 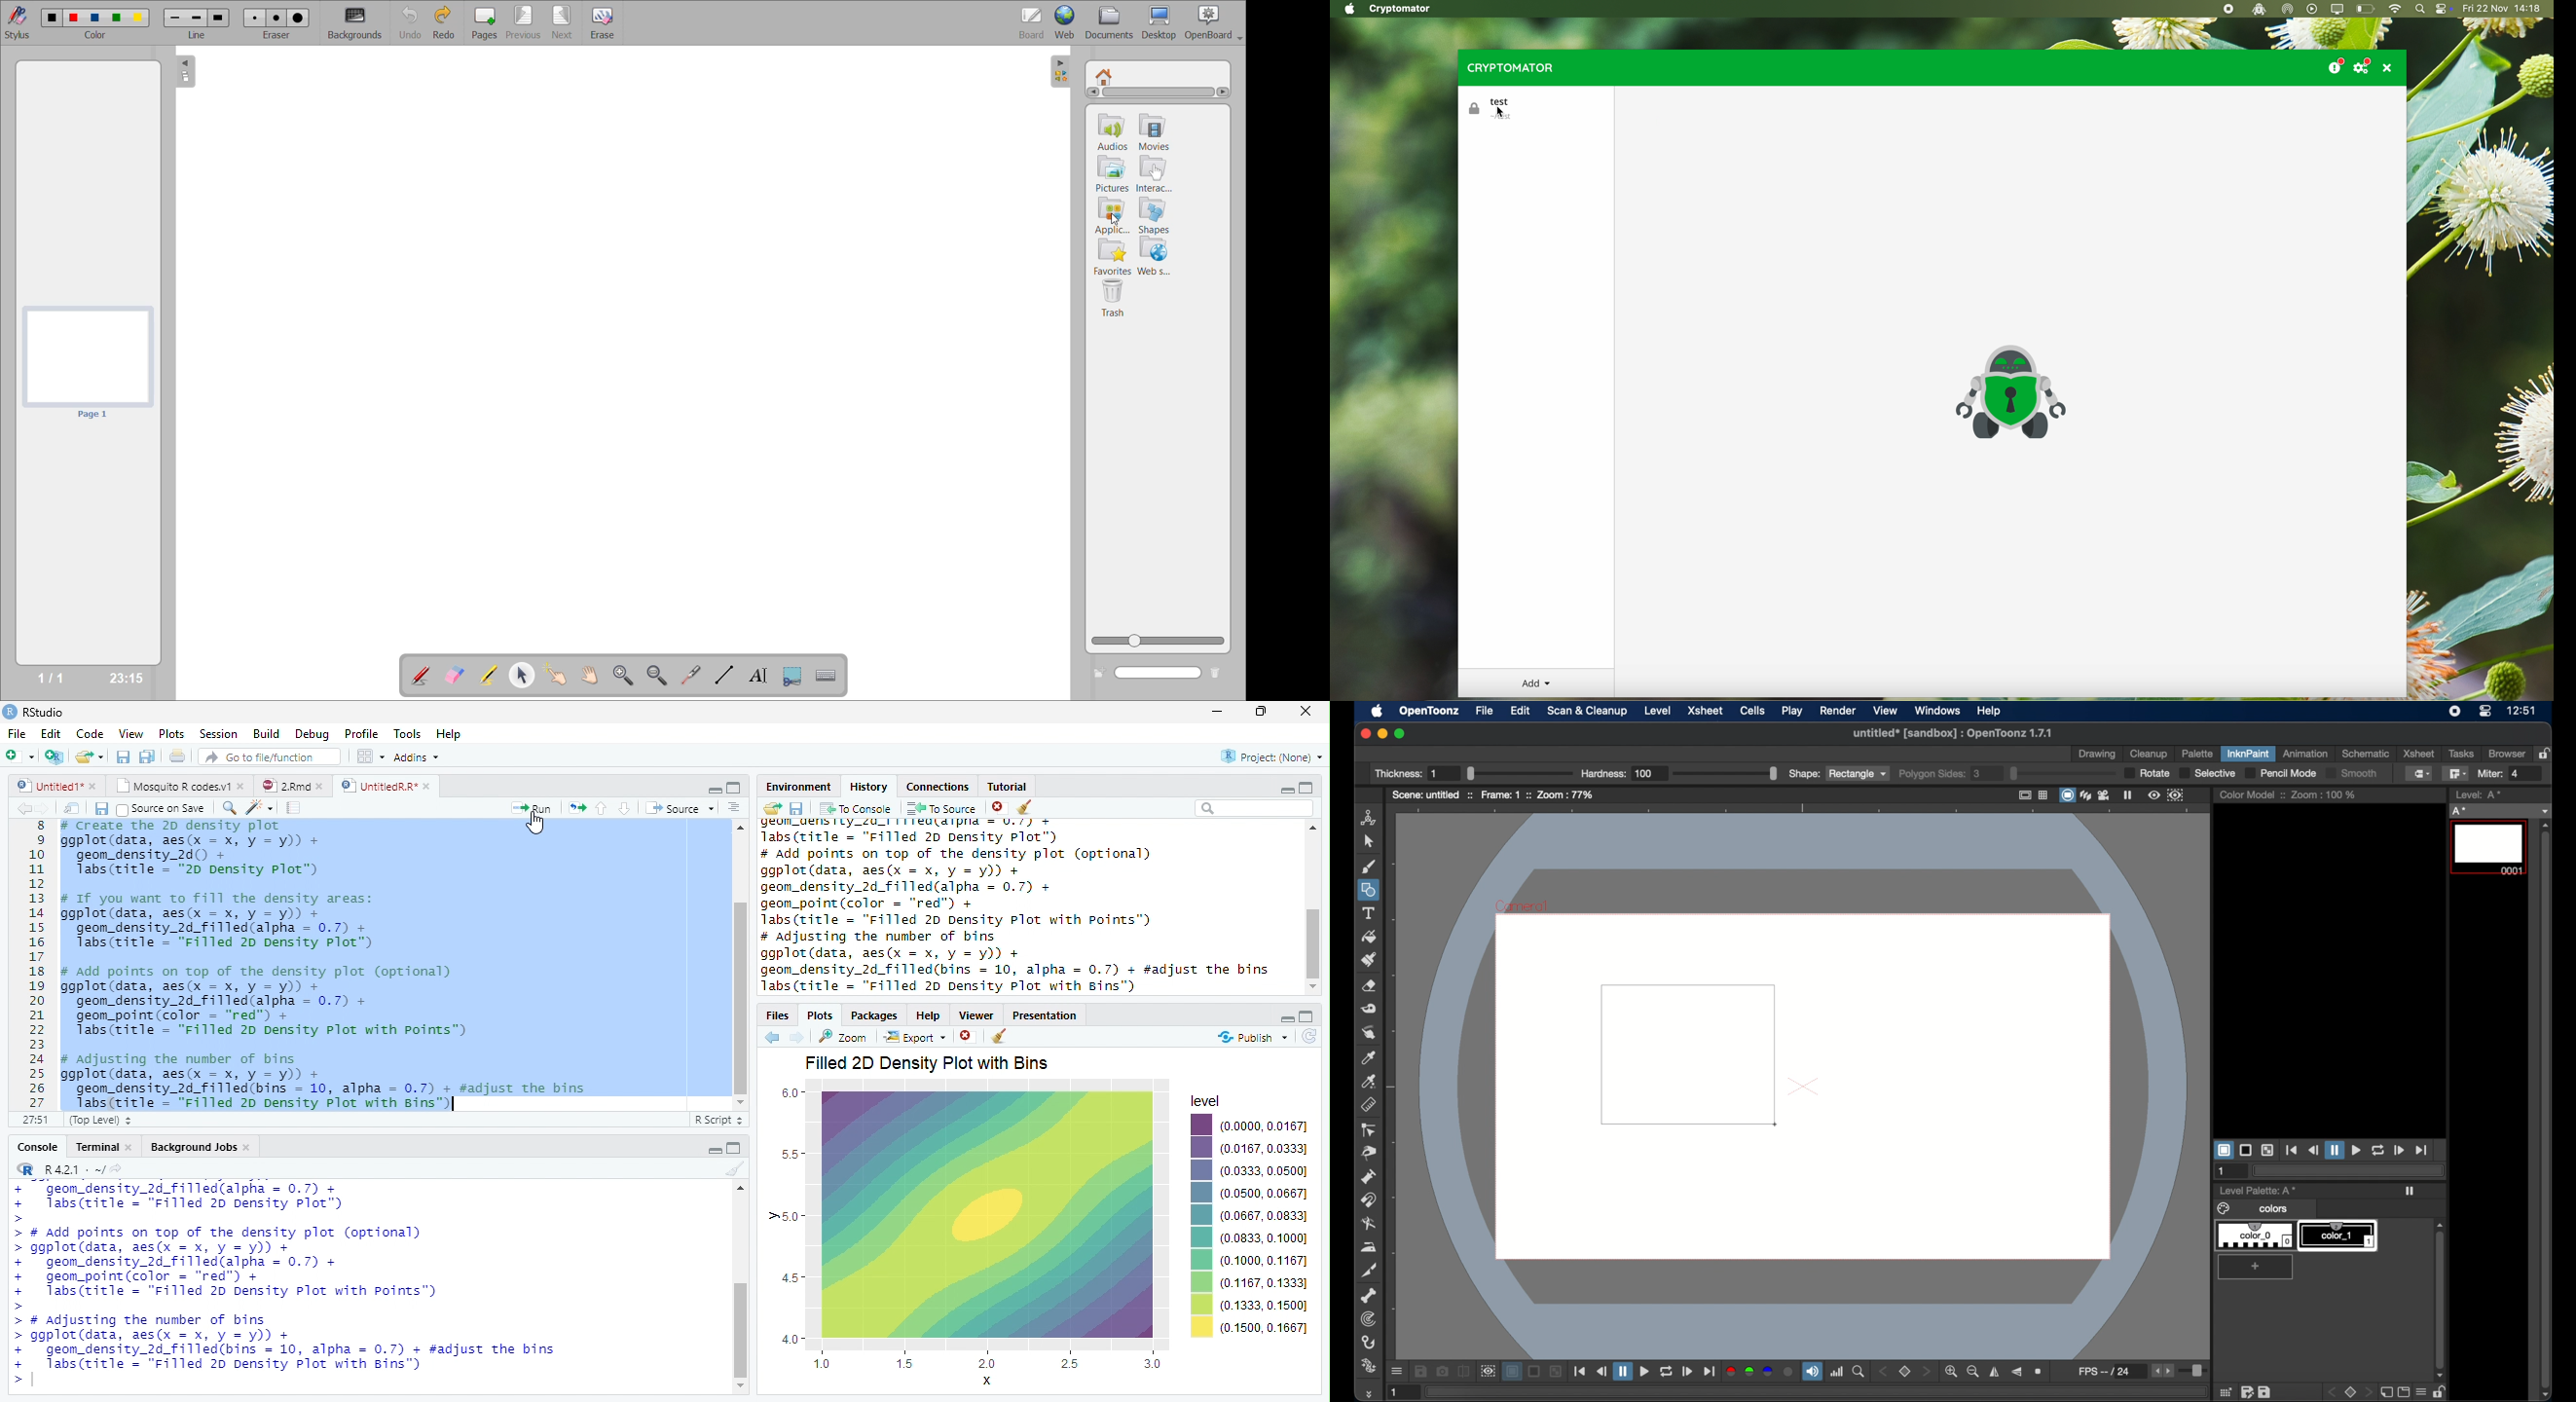 I want to click on labs(title = "Filled 2D Density Plot”)

# add points on top of the density plot (optional)

ggplot (data, aes(x = x, y = y)) +

geon_density_2d_filled(alpha = 0.7) +

geon_point (color = "red") +

labs (title = "Filled 20 Density Plot with Points”)

# adjusting the number of bins

ggplot(data, aes(x = x, y = y)) +

geon_density_2d_filled(bins = 10, alpha = 0.7) + #adjust the bins
labs (title = "Filled 20 Density Plot with sins"), so click(x=1022, y=908).